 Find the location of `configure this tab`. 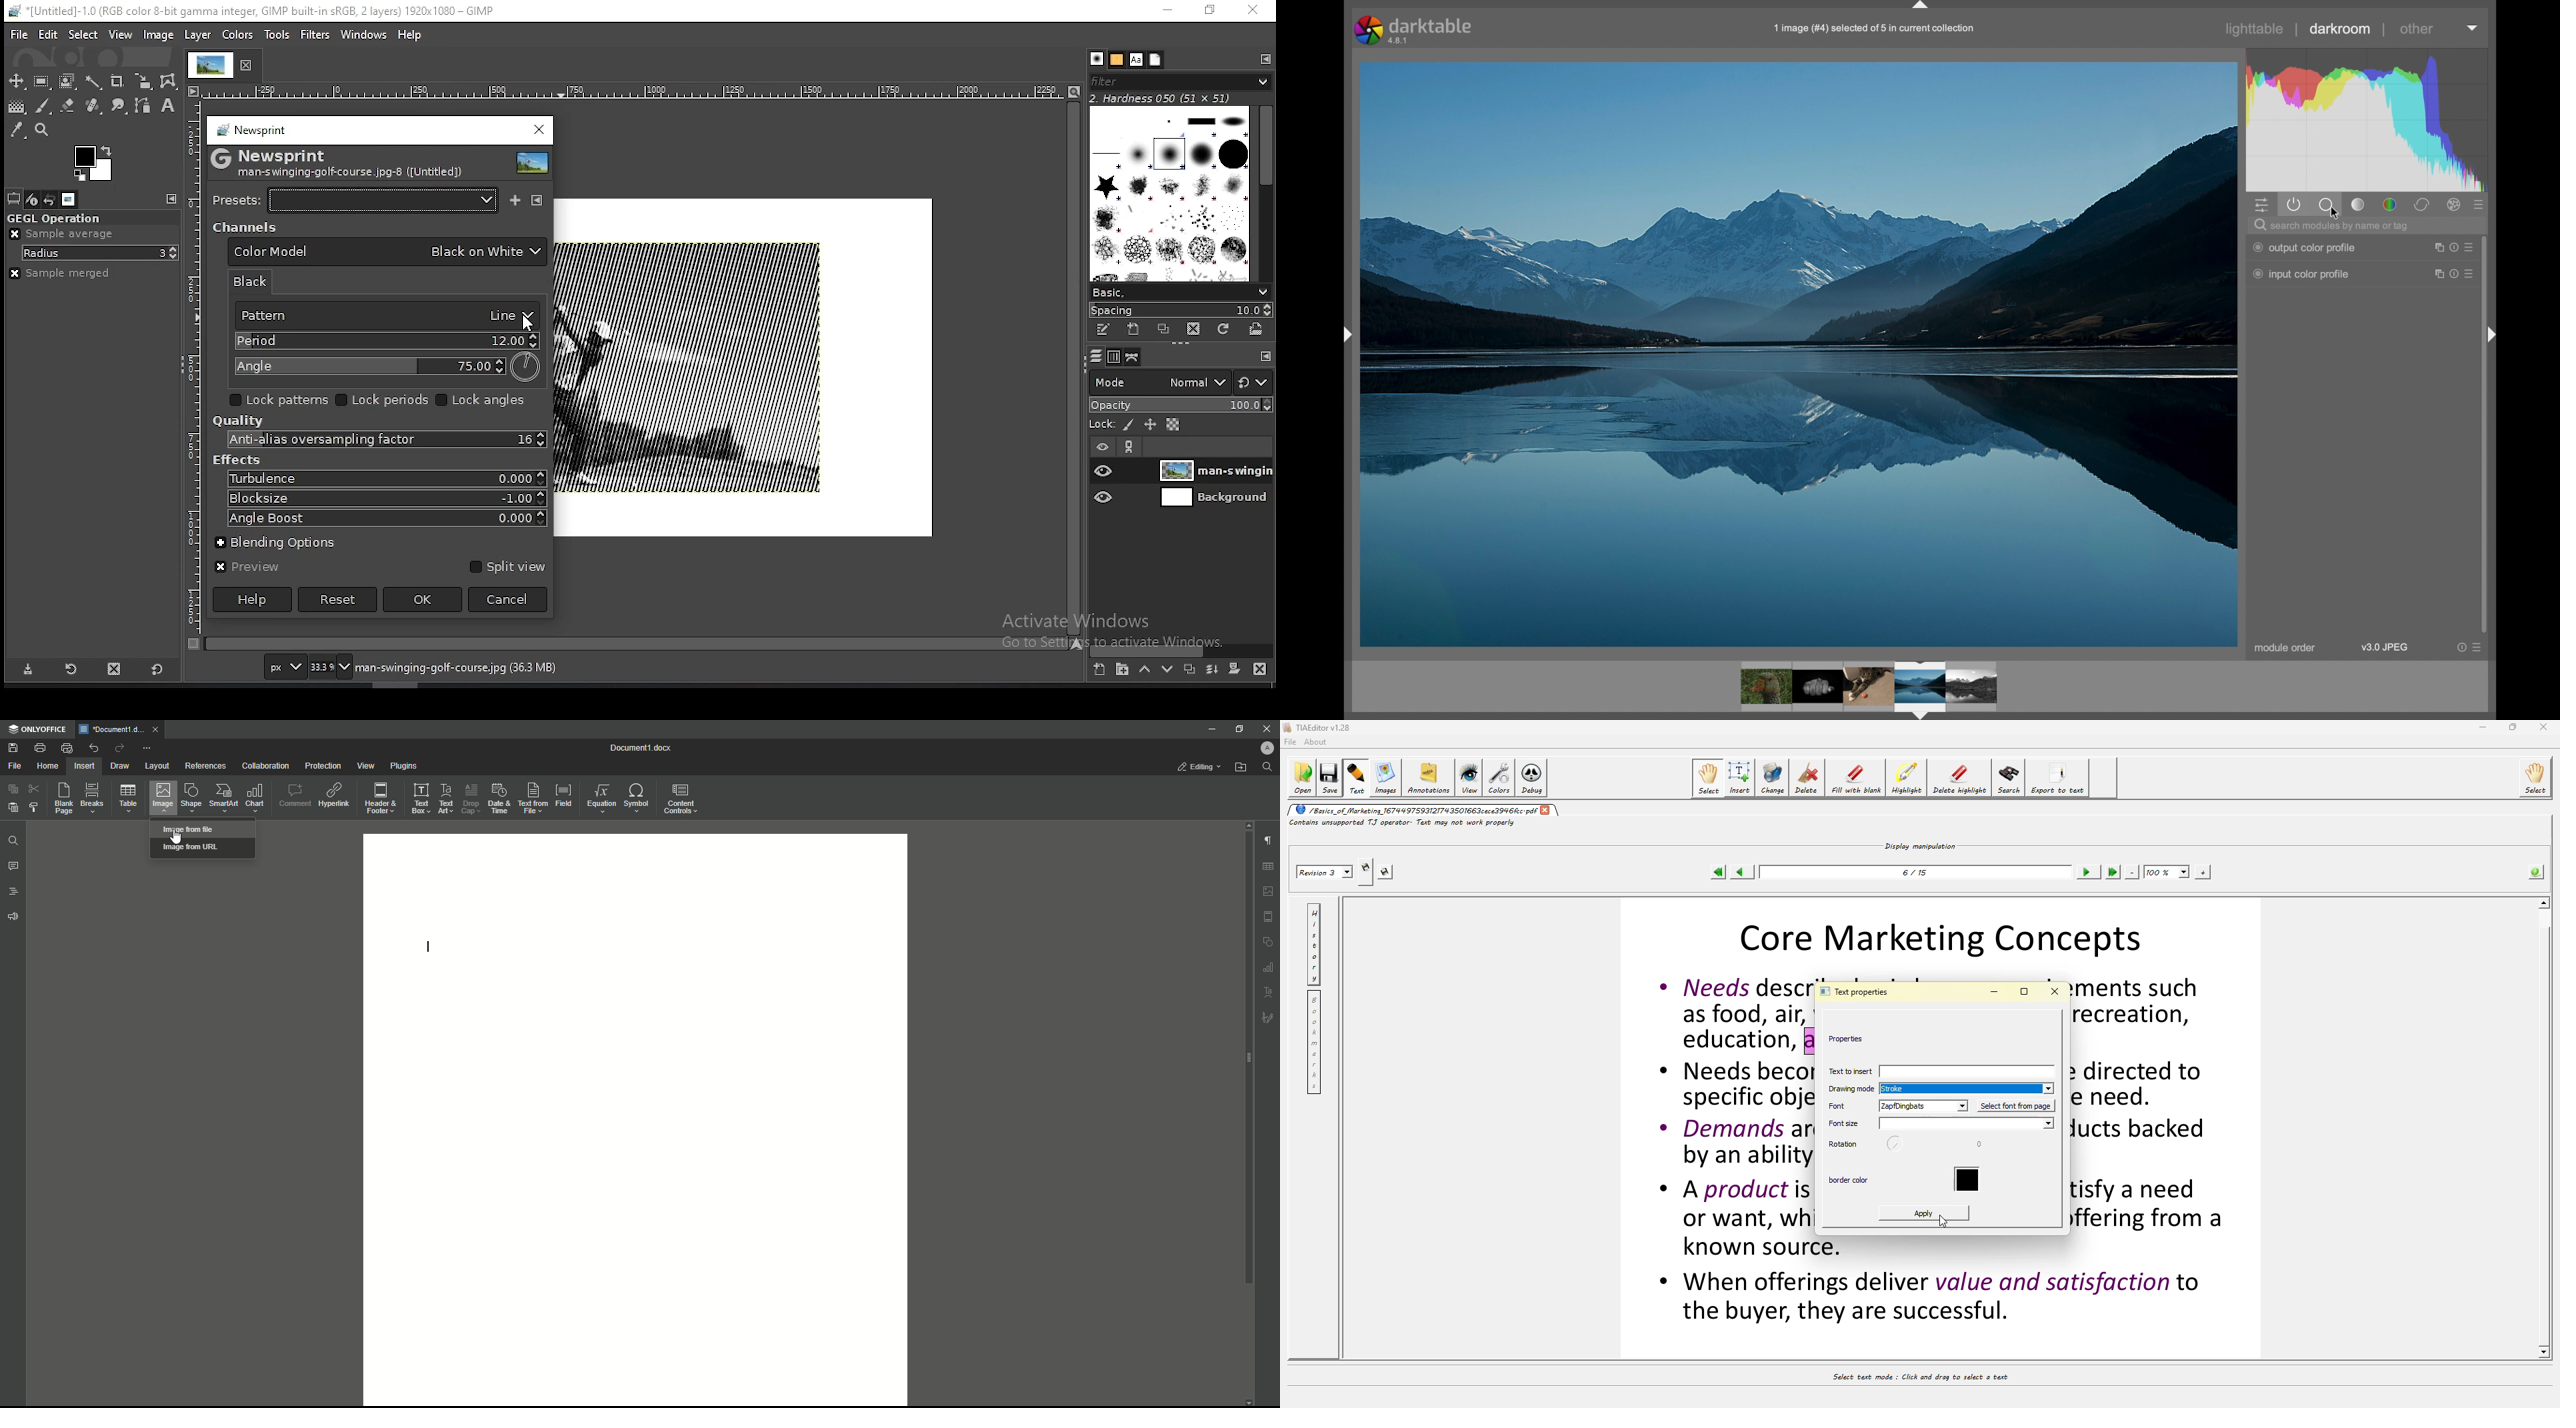

configure this tab is located at coordinates (1261, 58).